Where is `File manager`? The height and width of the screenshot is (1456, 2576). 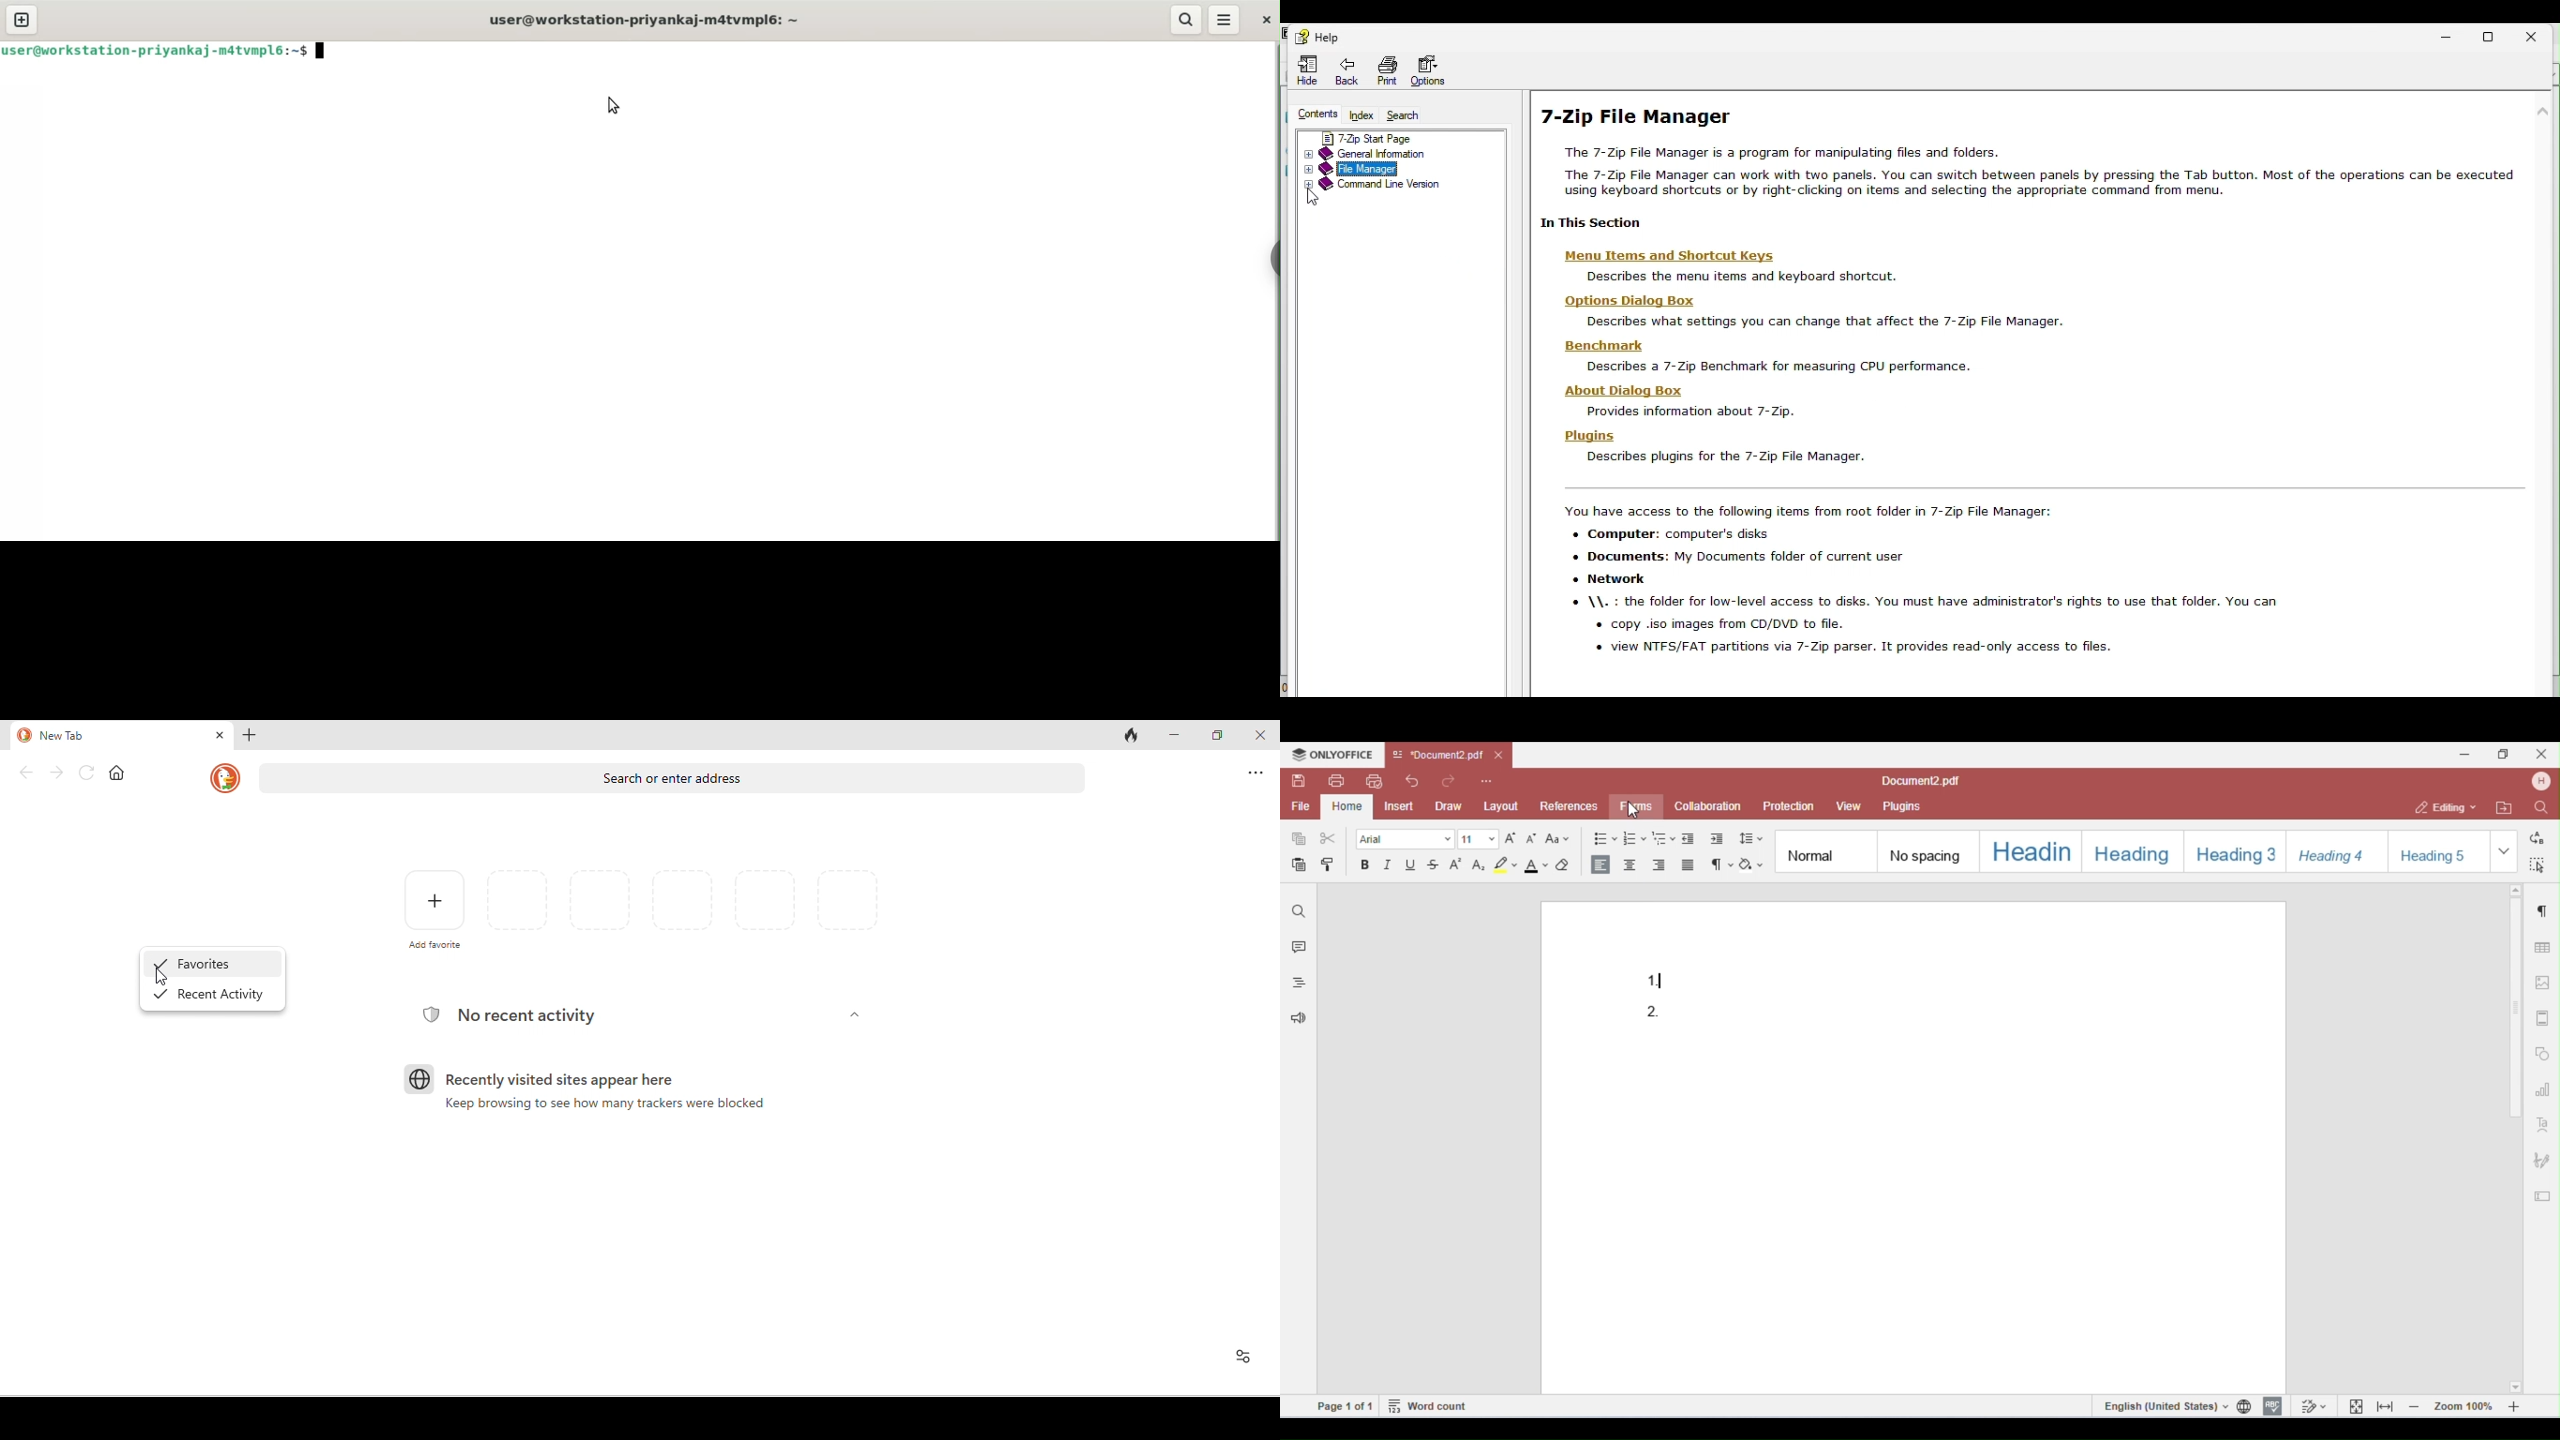 File manager is located at coordinates (1396, 167).